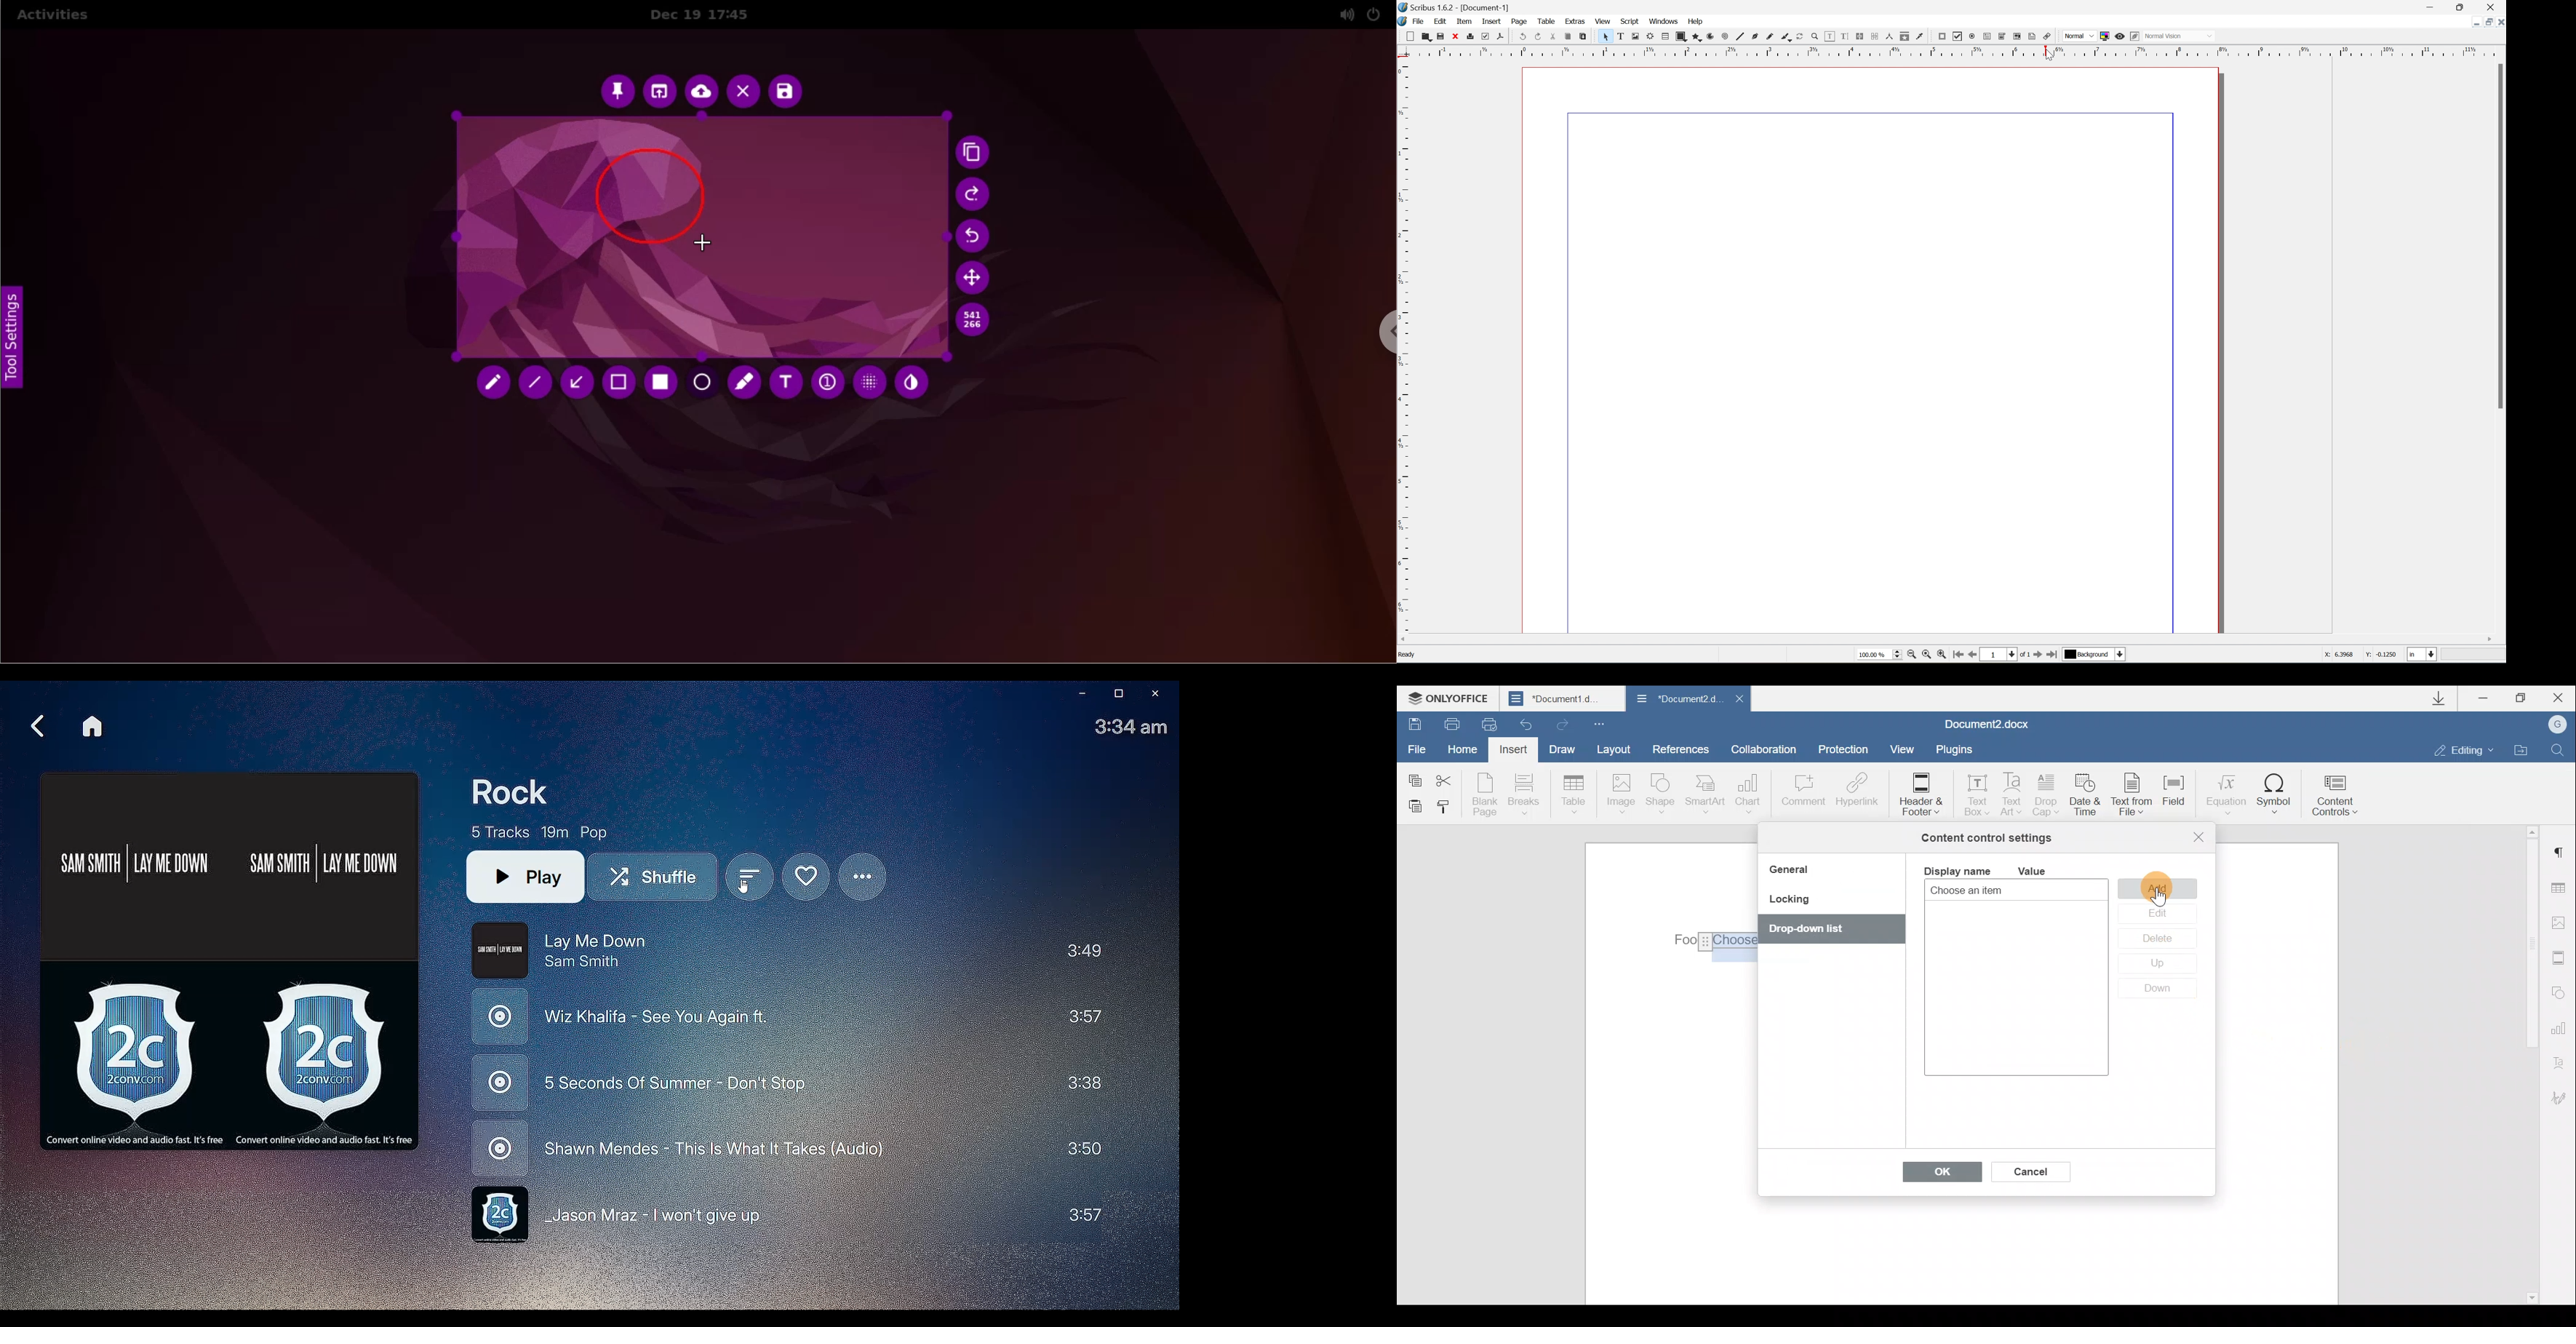 The height and width of the screenshot is (1344, 2576). What do you see at coordinates (1803, 796) in the screenshot?
I see `Comment` at bounding box center [1803, 796].